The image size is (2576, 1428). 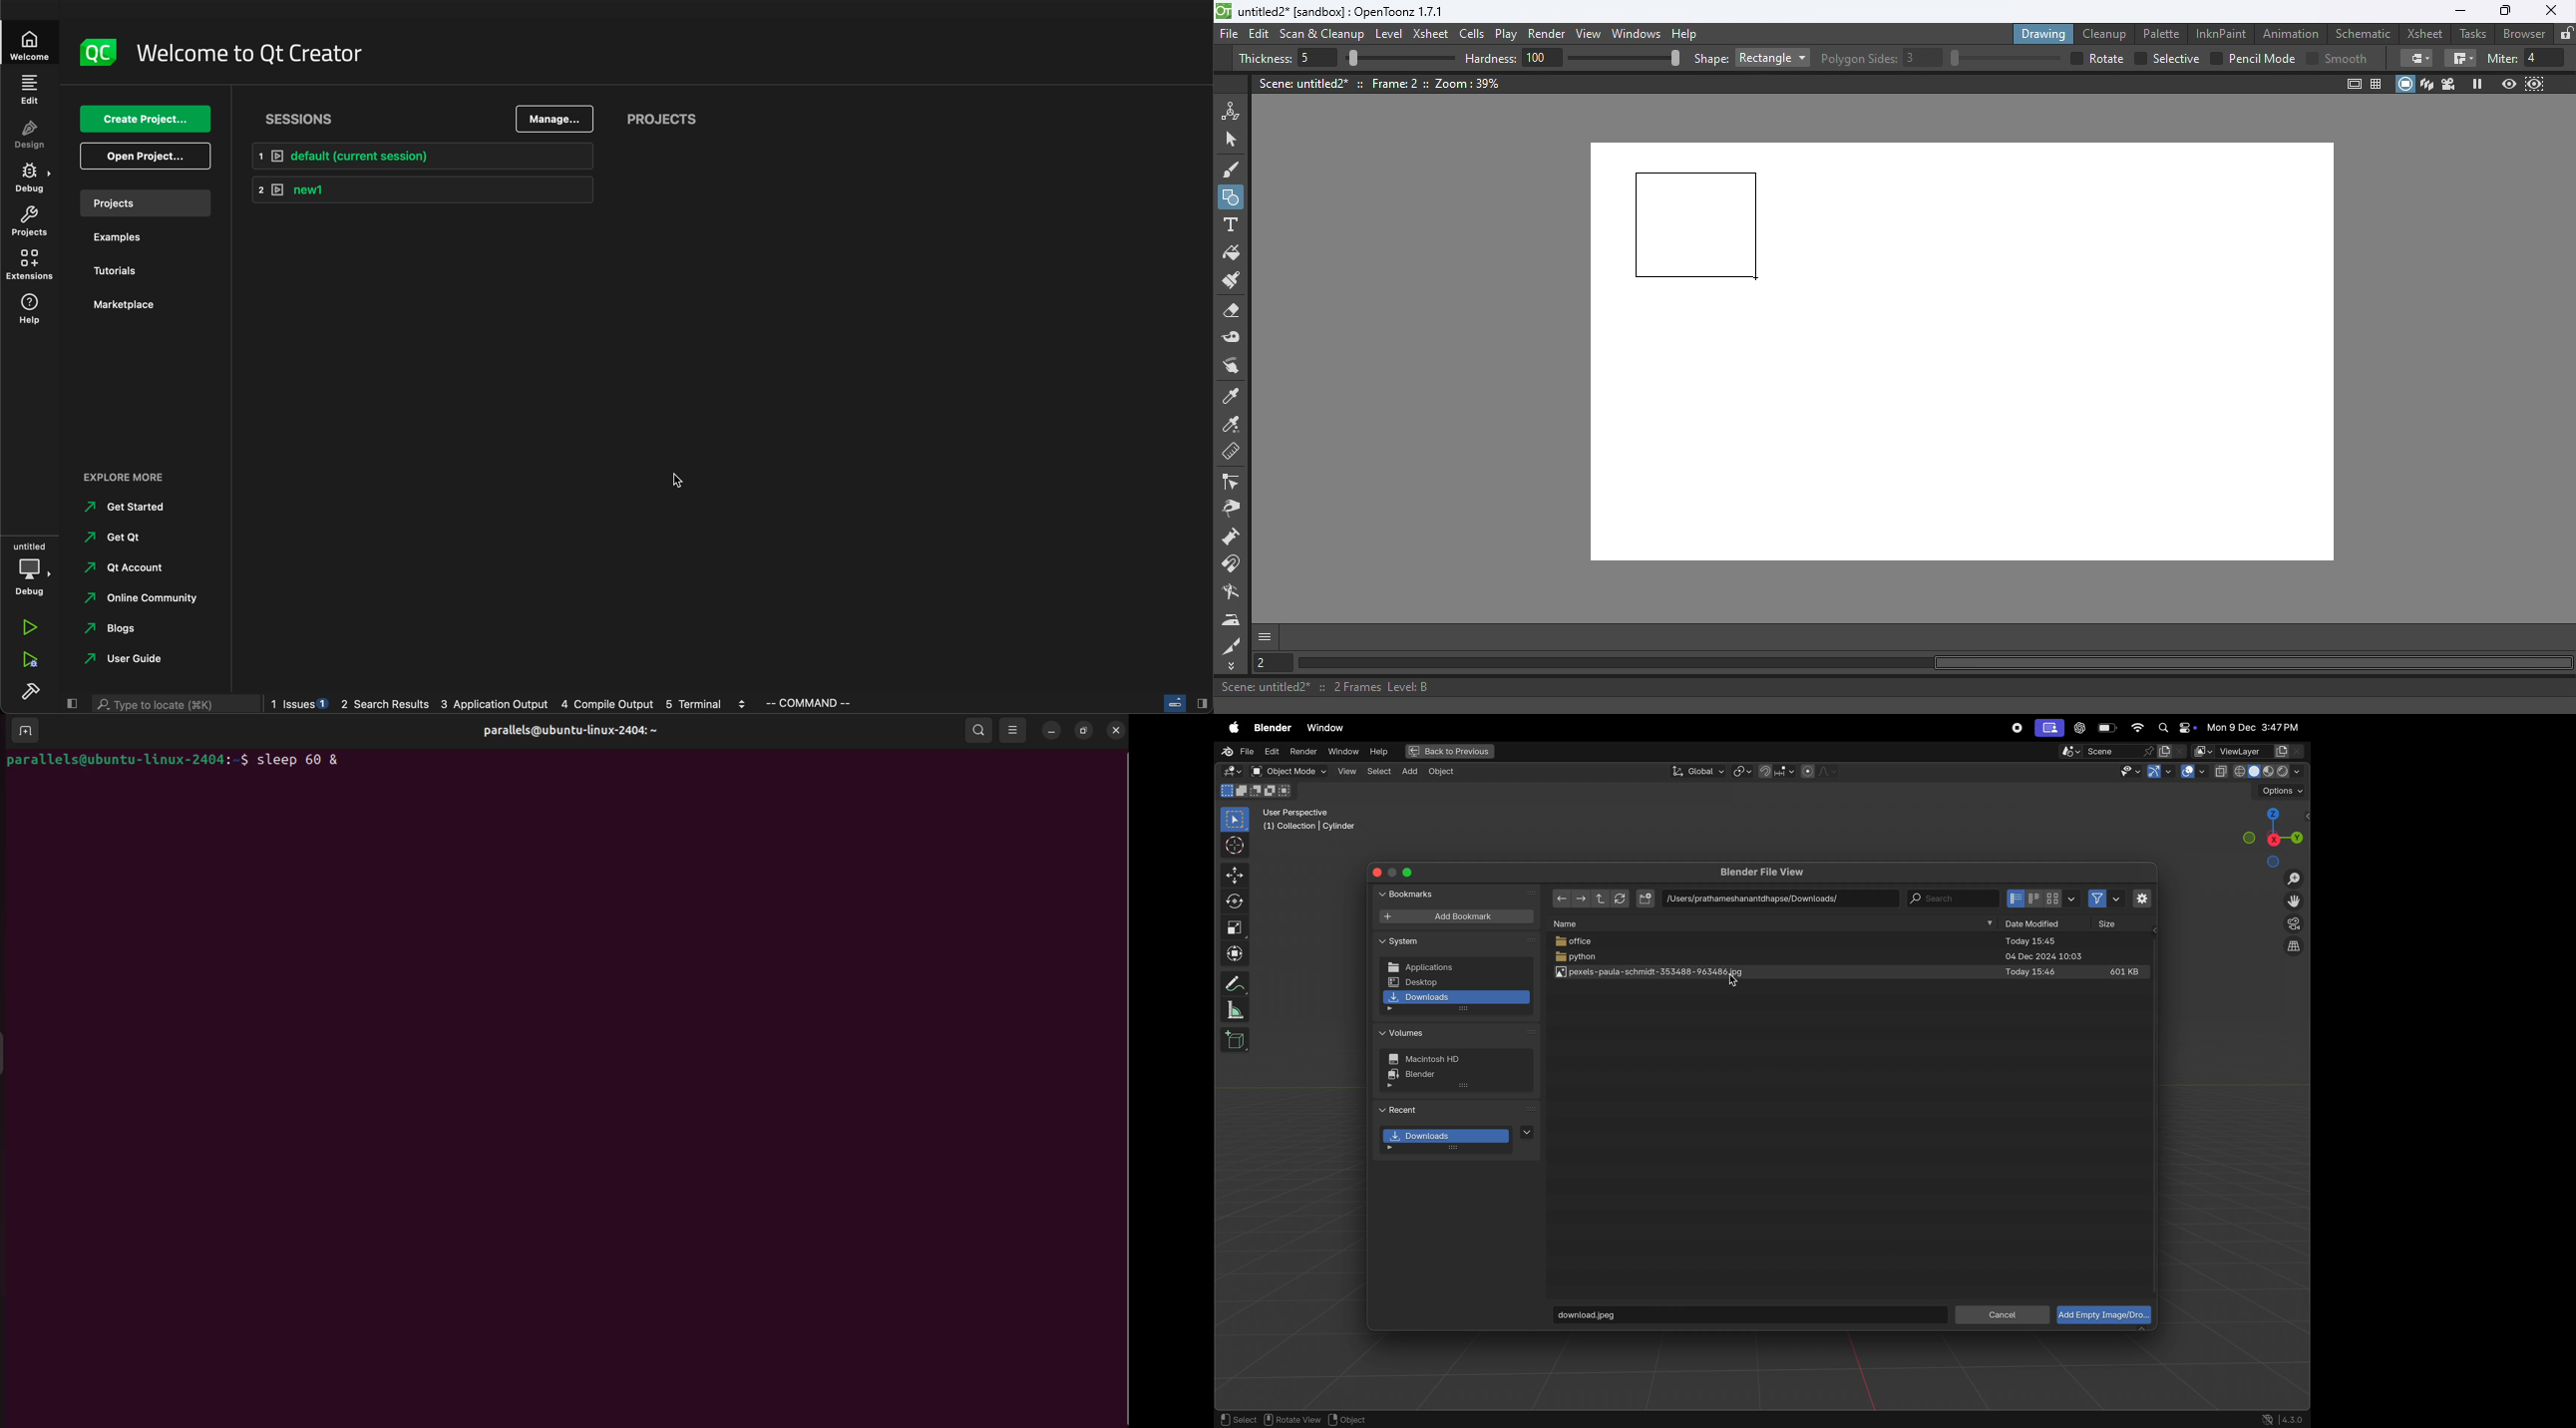 What do you see at coordinates (1533, 893) in the screenshot?
I see `next` at bounding box center [1533, 893].